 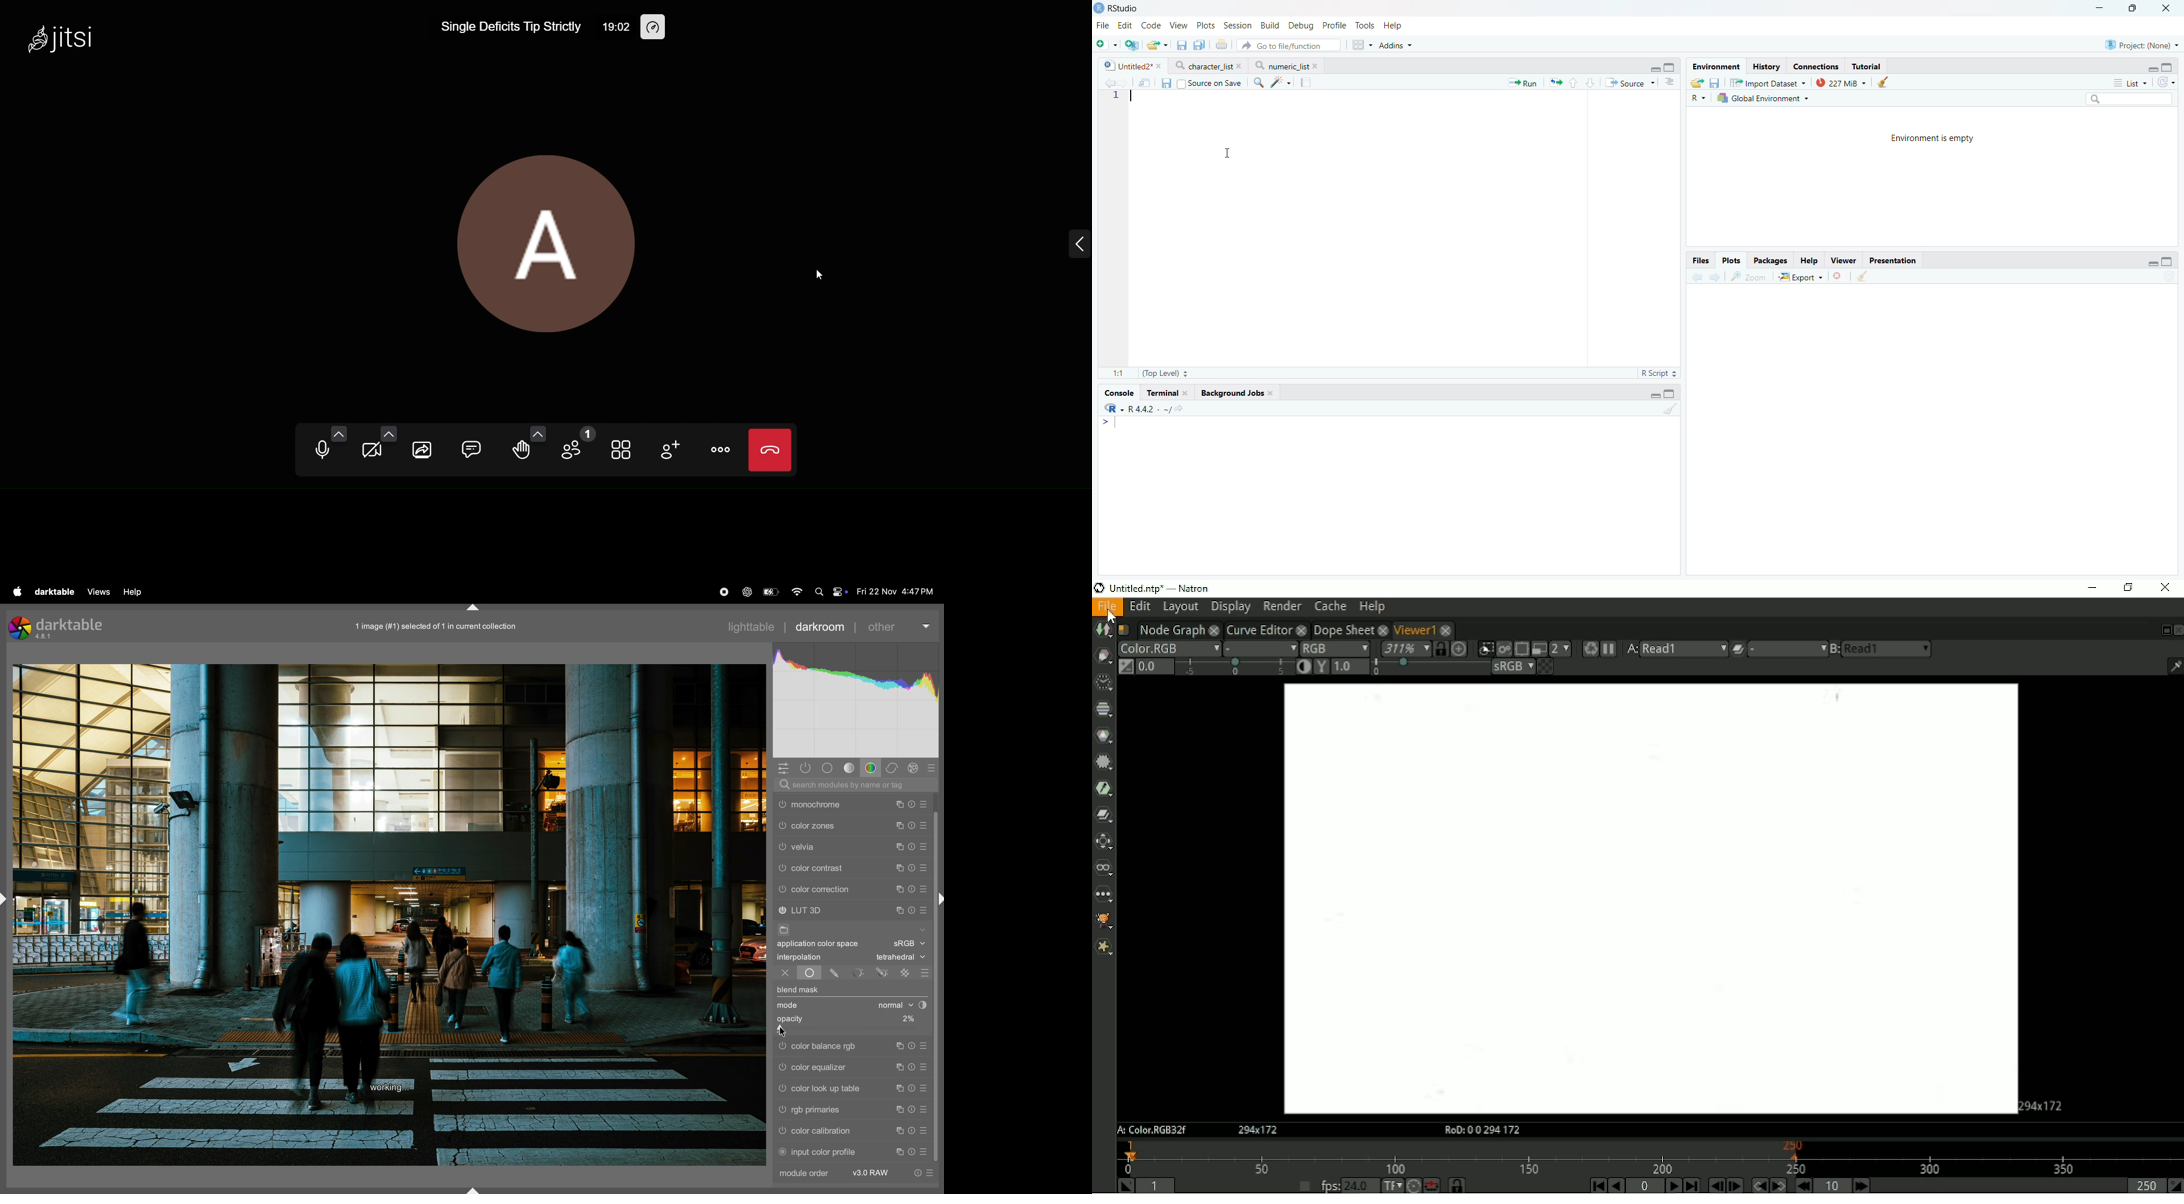 What do you see at coordinates (840, 865) in the screenshot?
I see `velvia ` at bounding box center [840, 865].